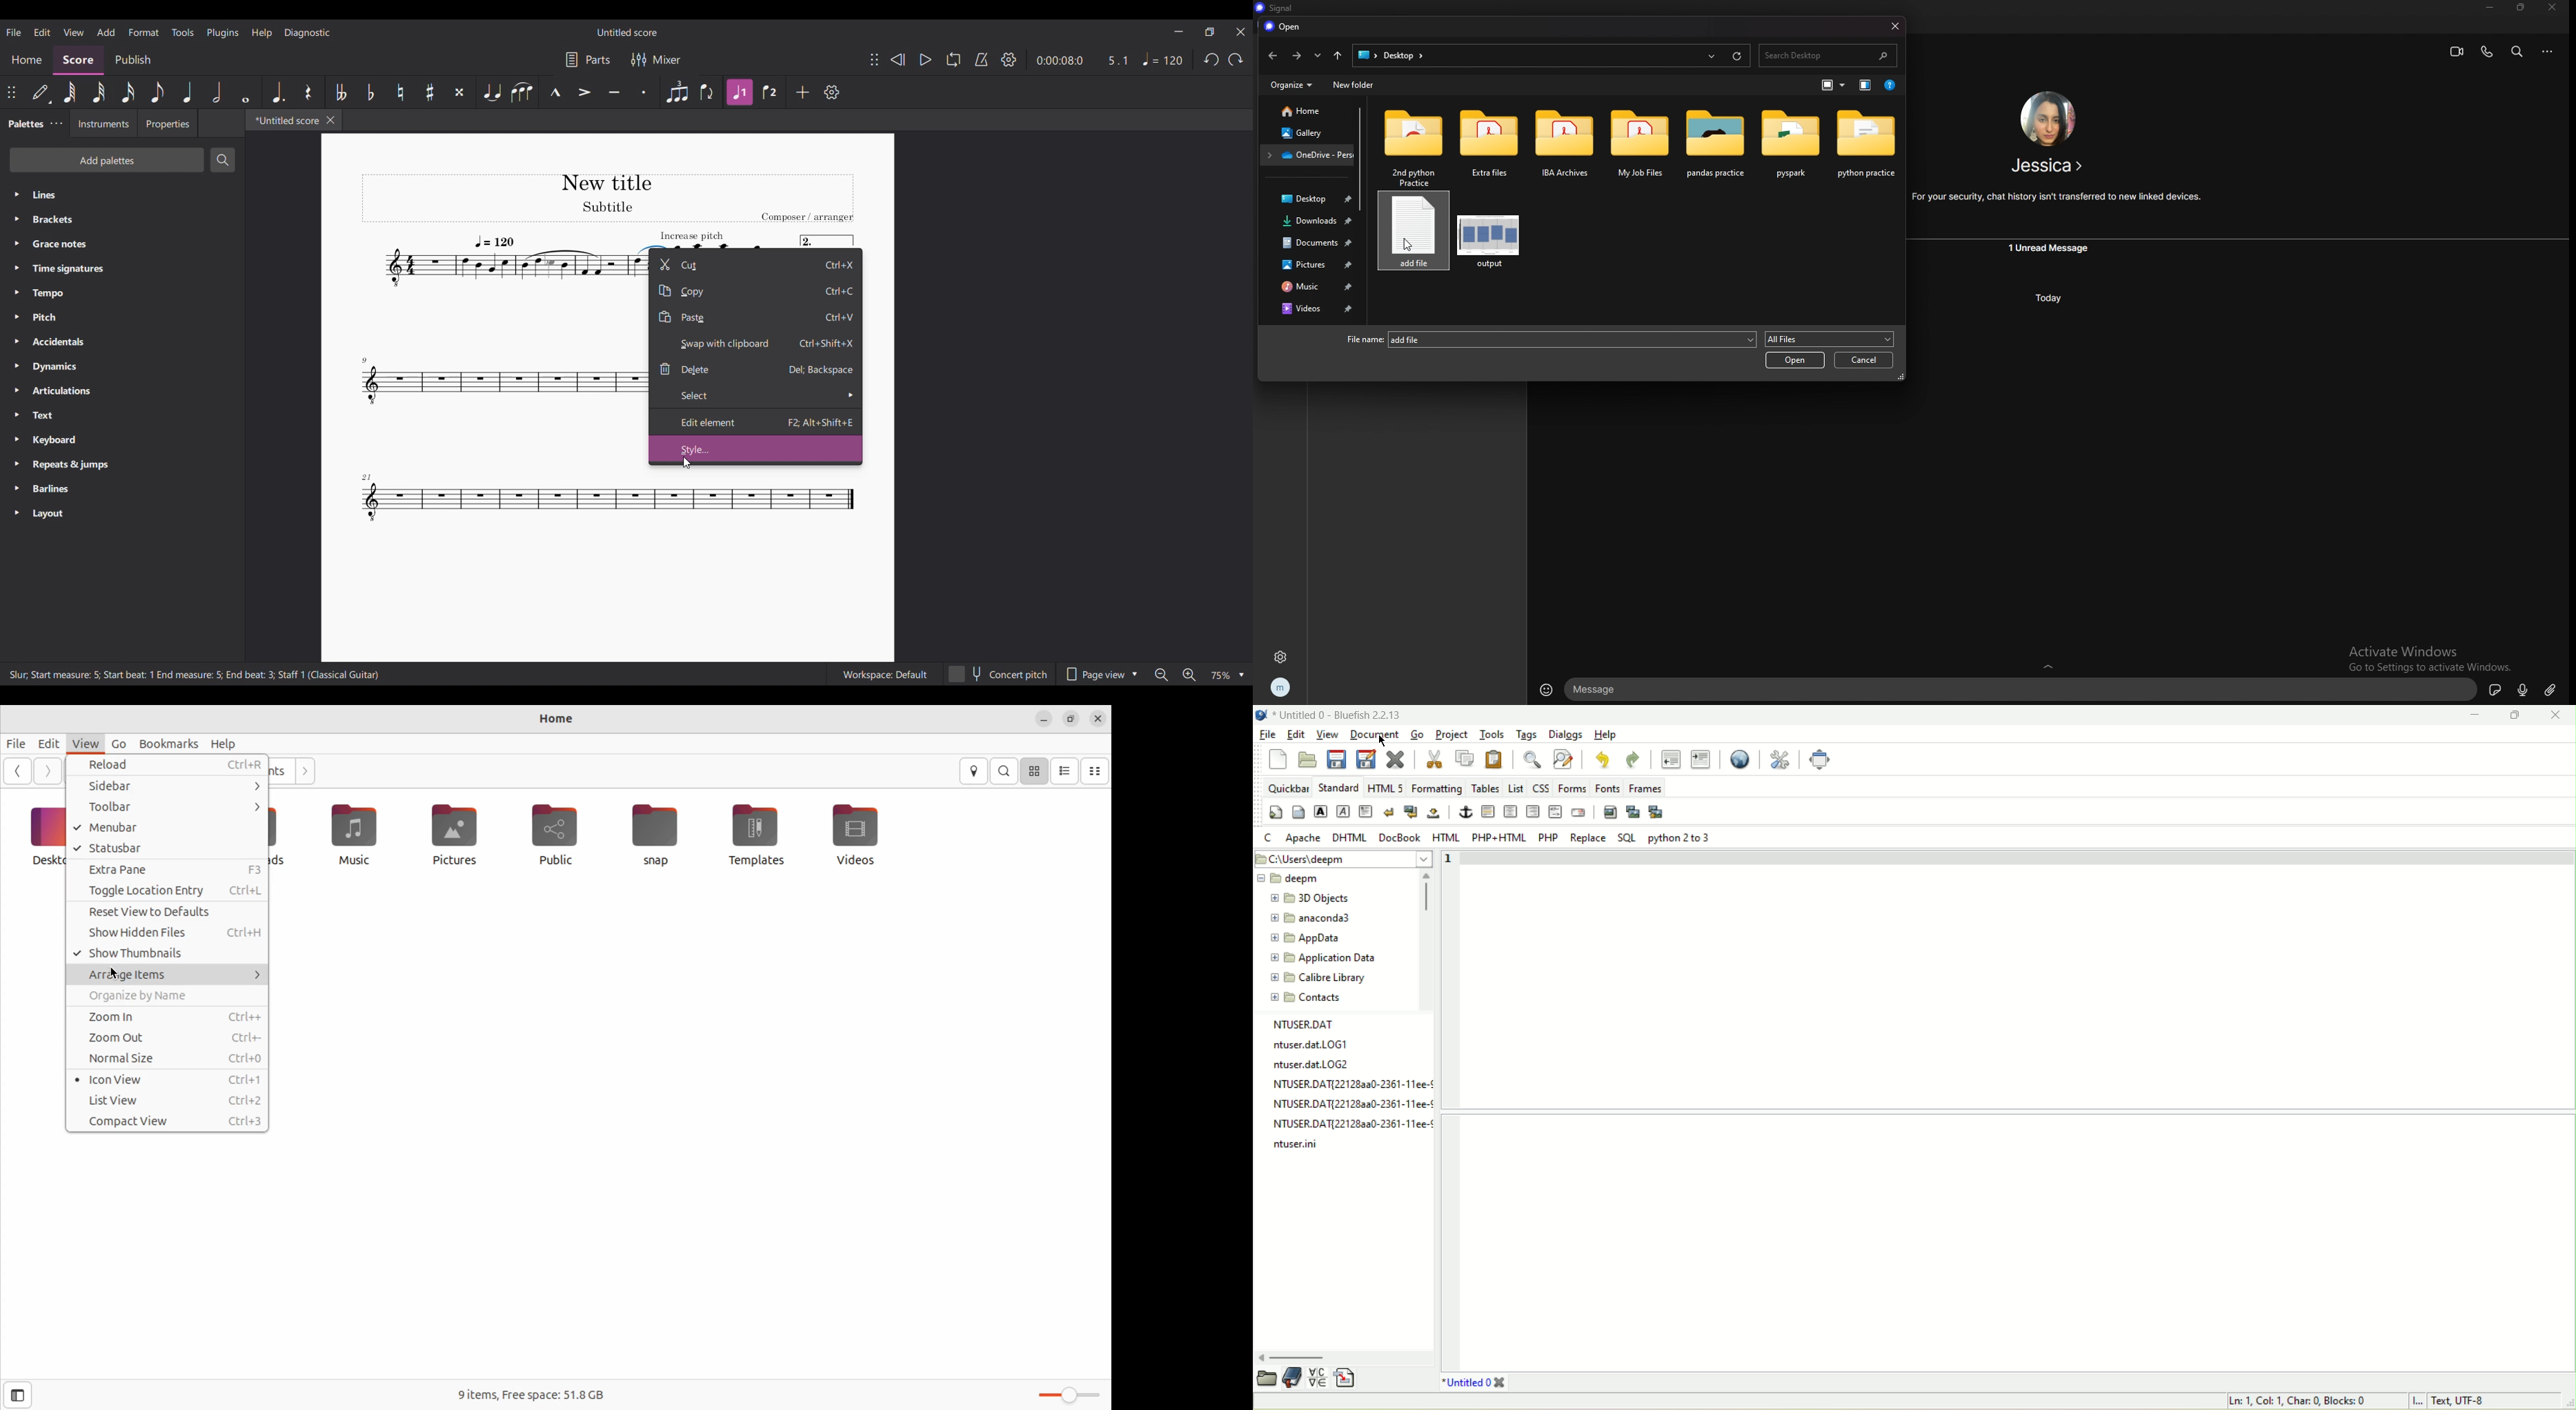 Image resolution: width=2576 pixels, height=1428 pixels. I want to click on toggle location entry, so click(165, 892).